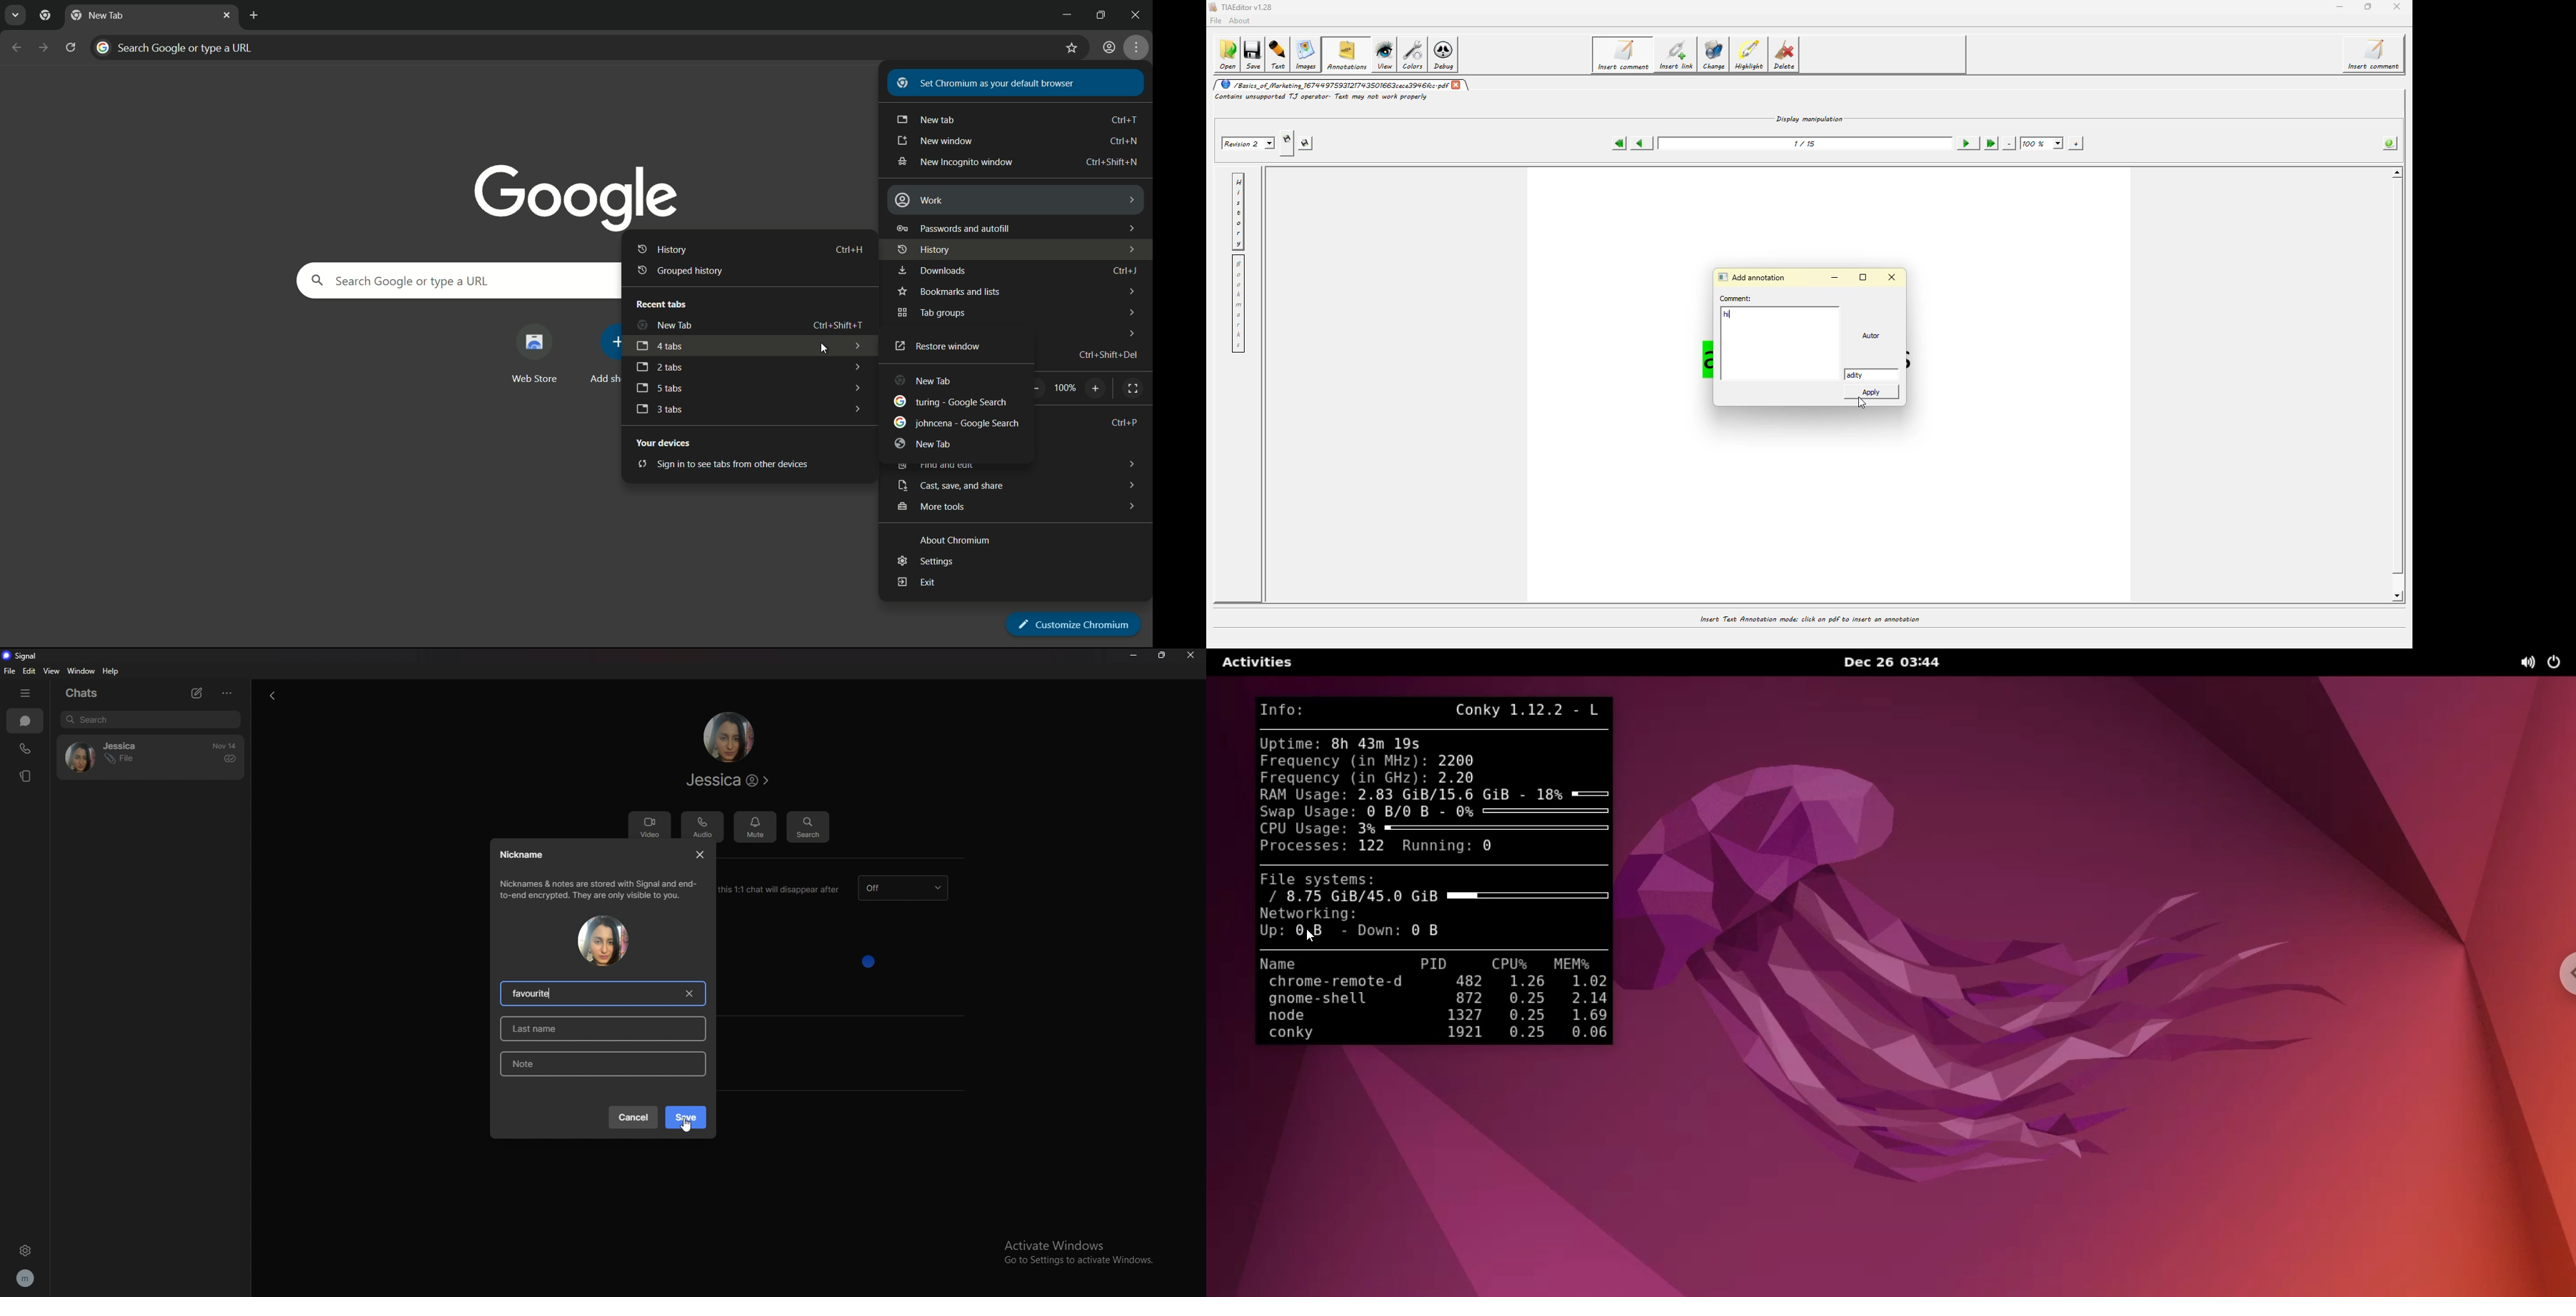 Image resolution: width=2576 pixels, height=1316 pixels. I want to click on new tab, so click(925, 443).